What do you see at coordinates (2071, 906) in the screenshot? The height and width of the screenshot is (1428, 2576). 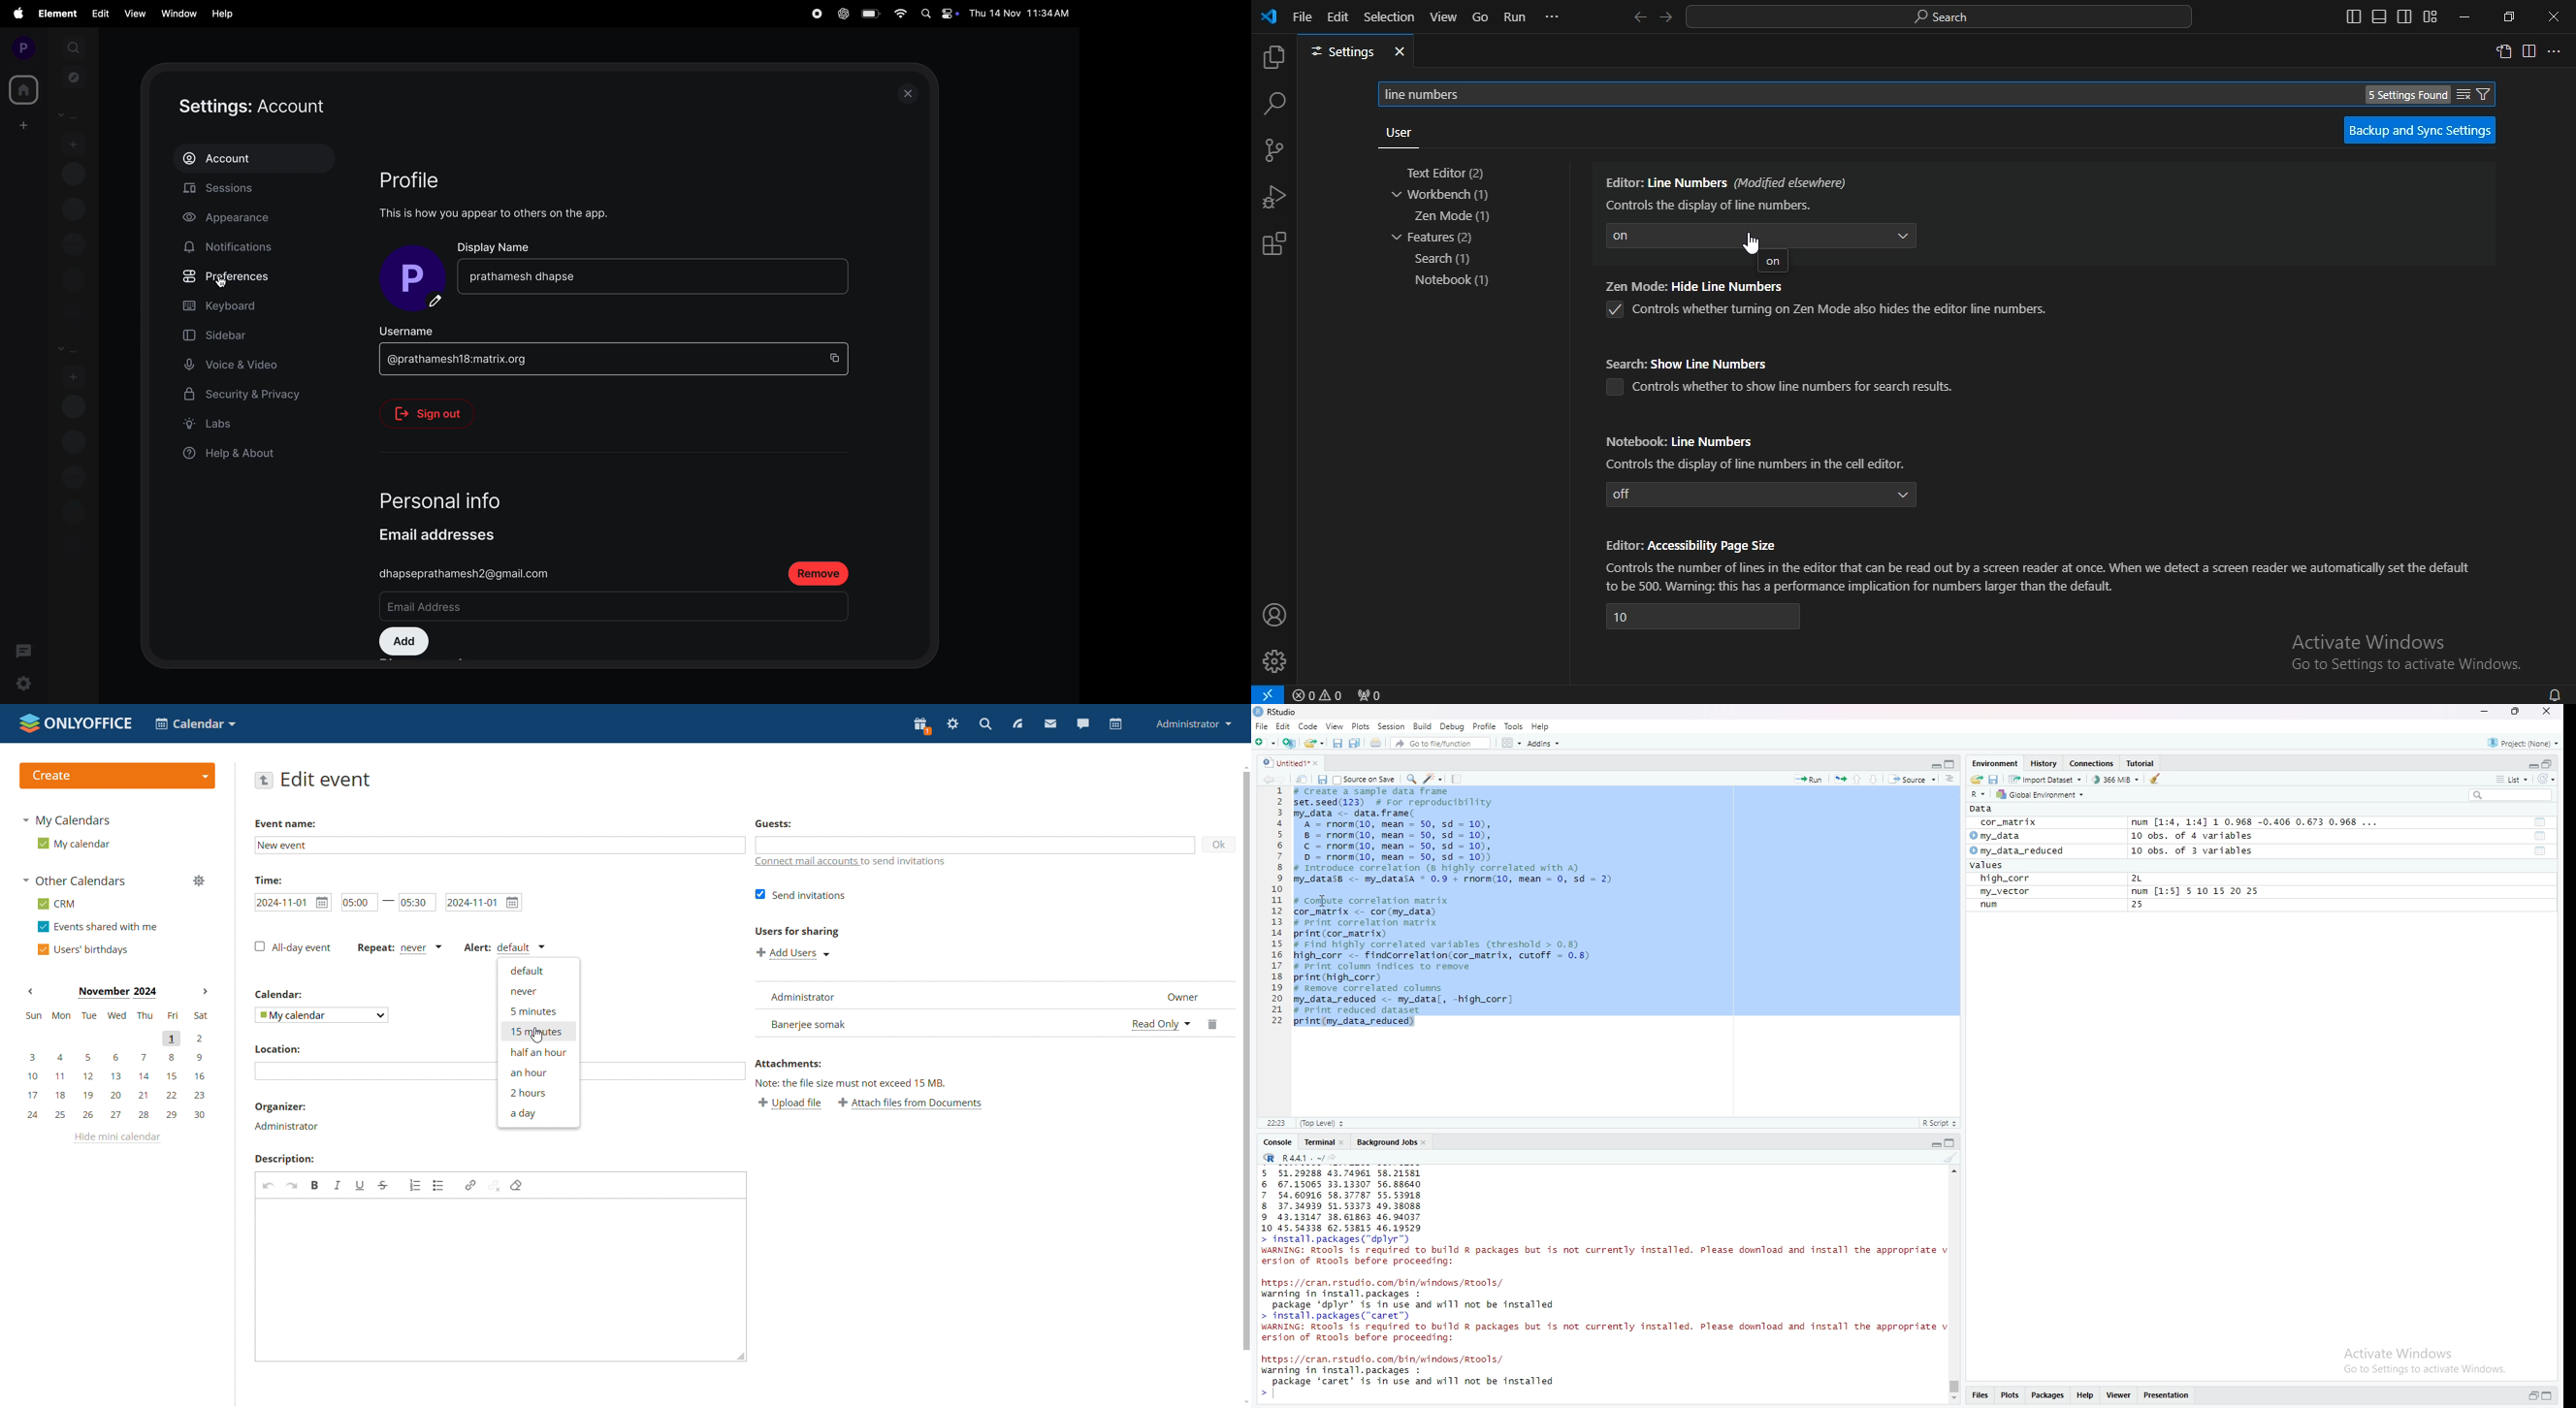 I see `num 25` at bounding box center [2071, 906].